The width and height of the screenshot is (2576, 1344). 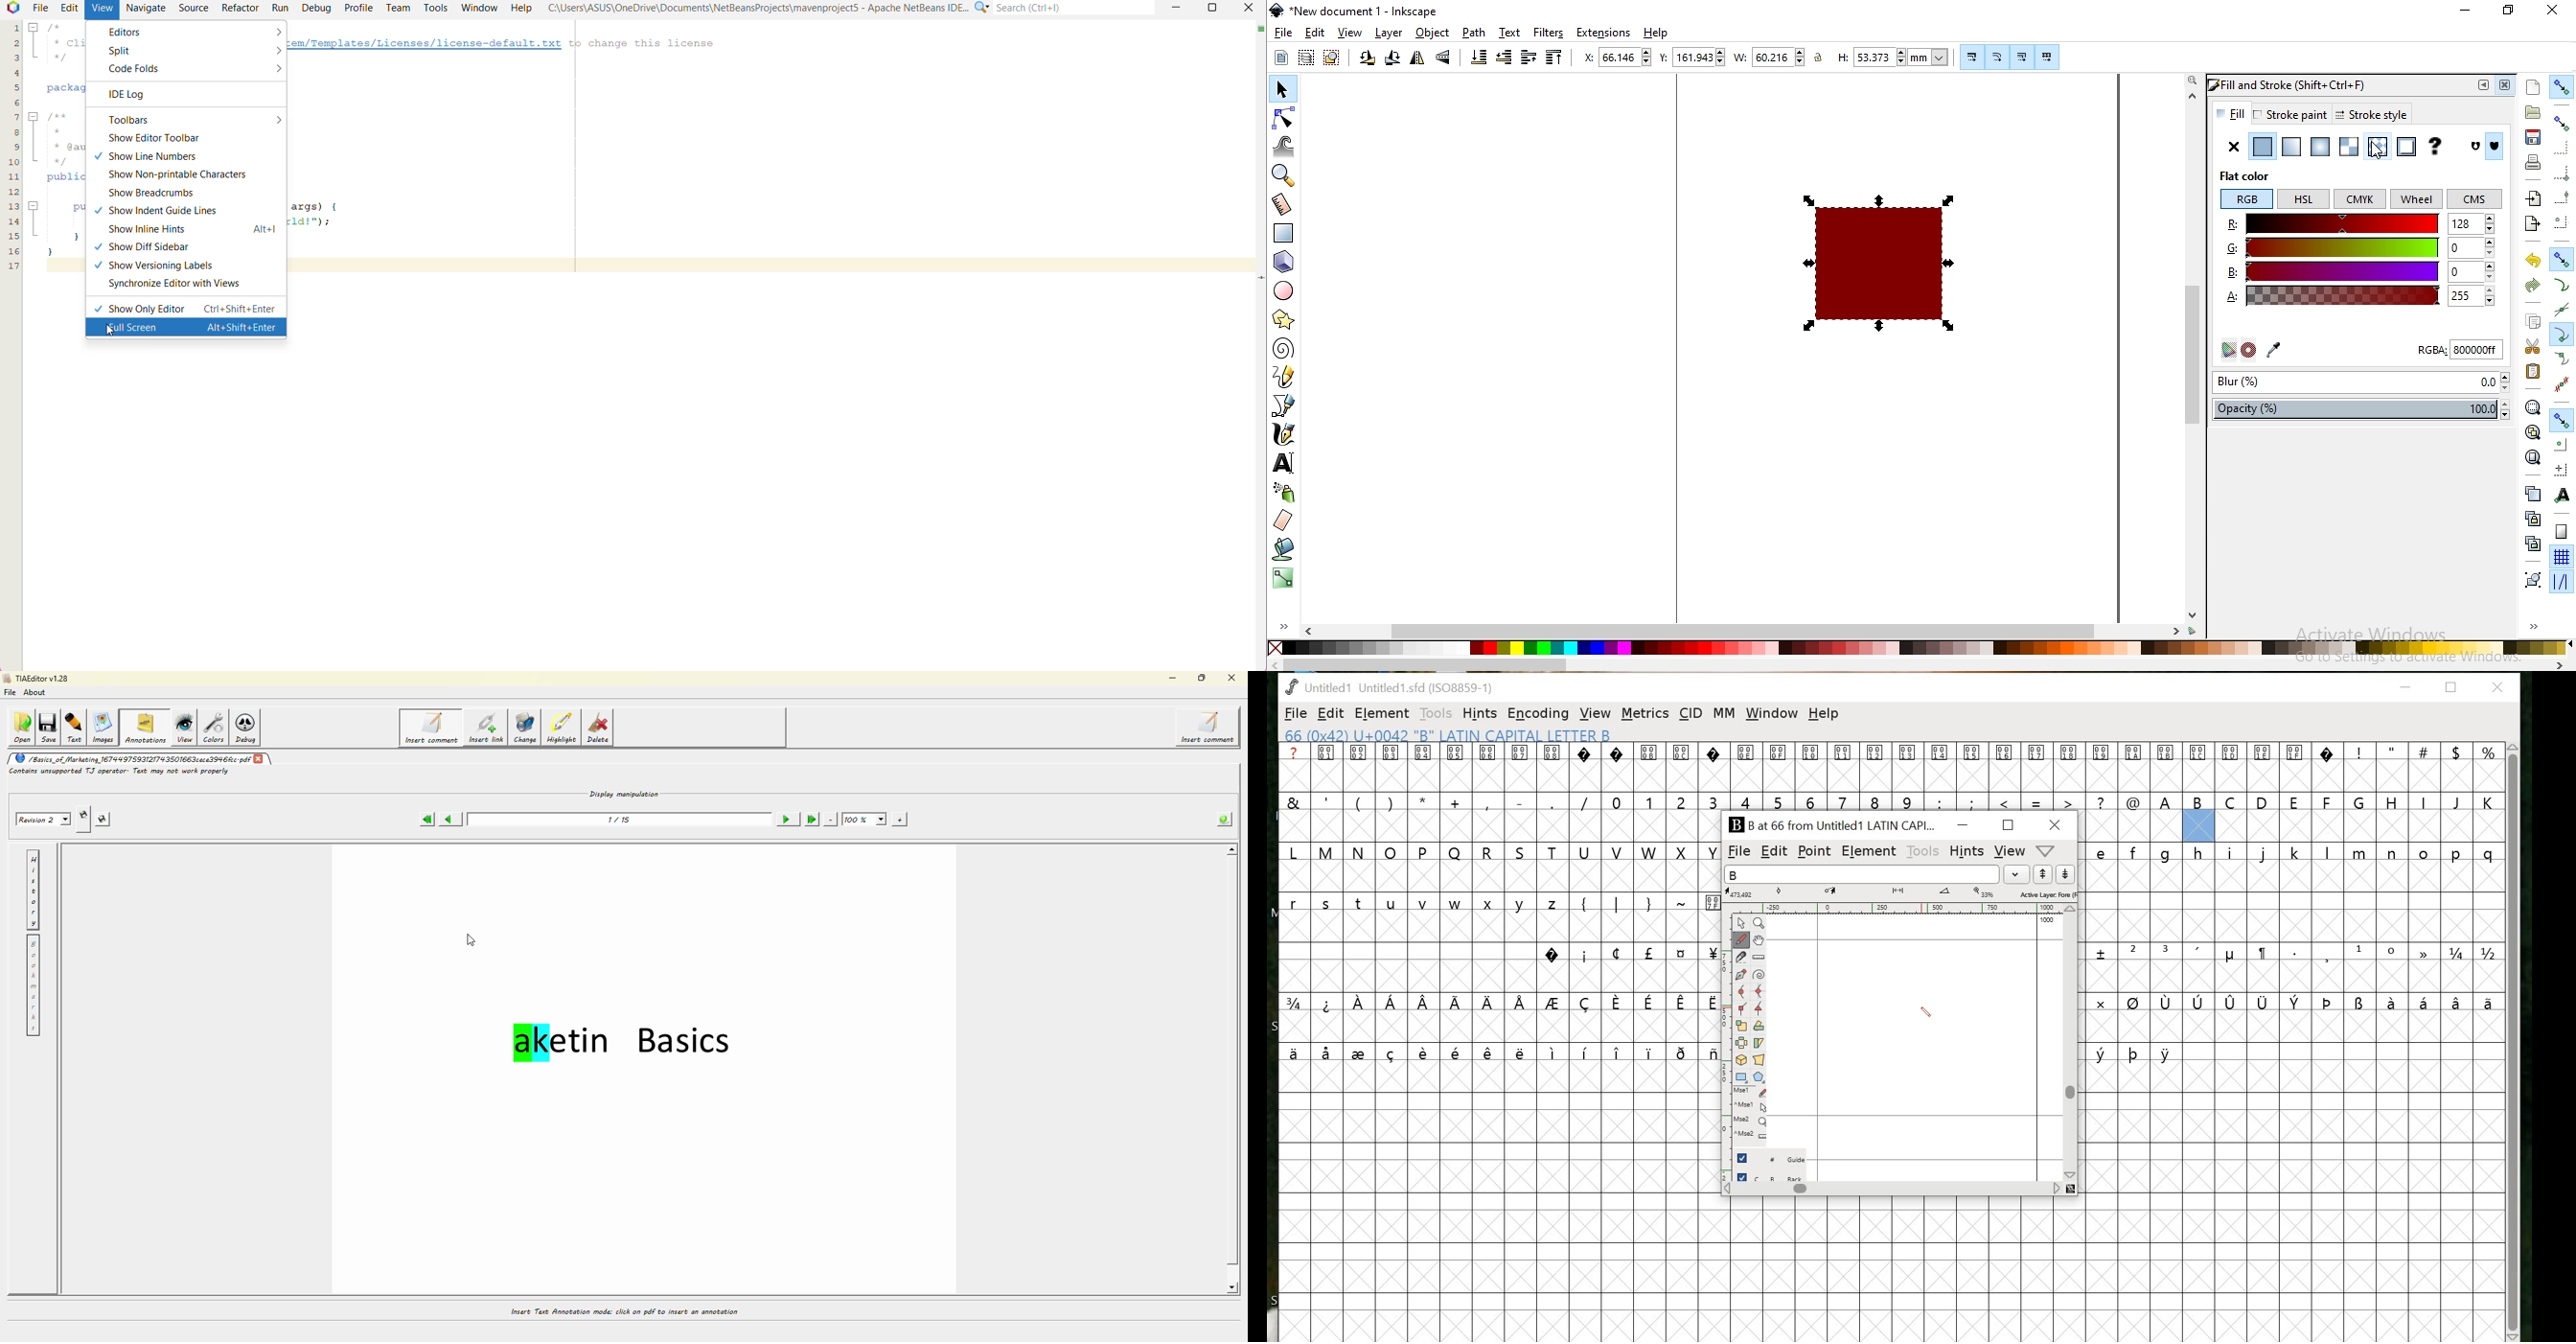 What do you see at coordinates (2405, 147) in the screenshot?
I see `swatch` at bounding box center [2405, 147].